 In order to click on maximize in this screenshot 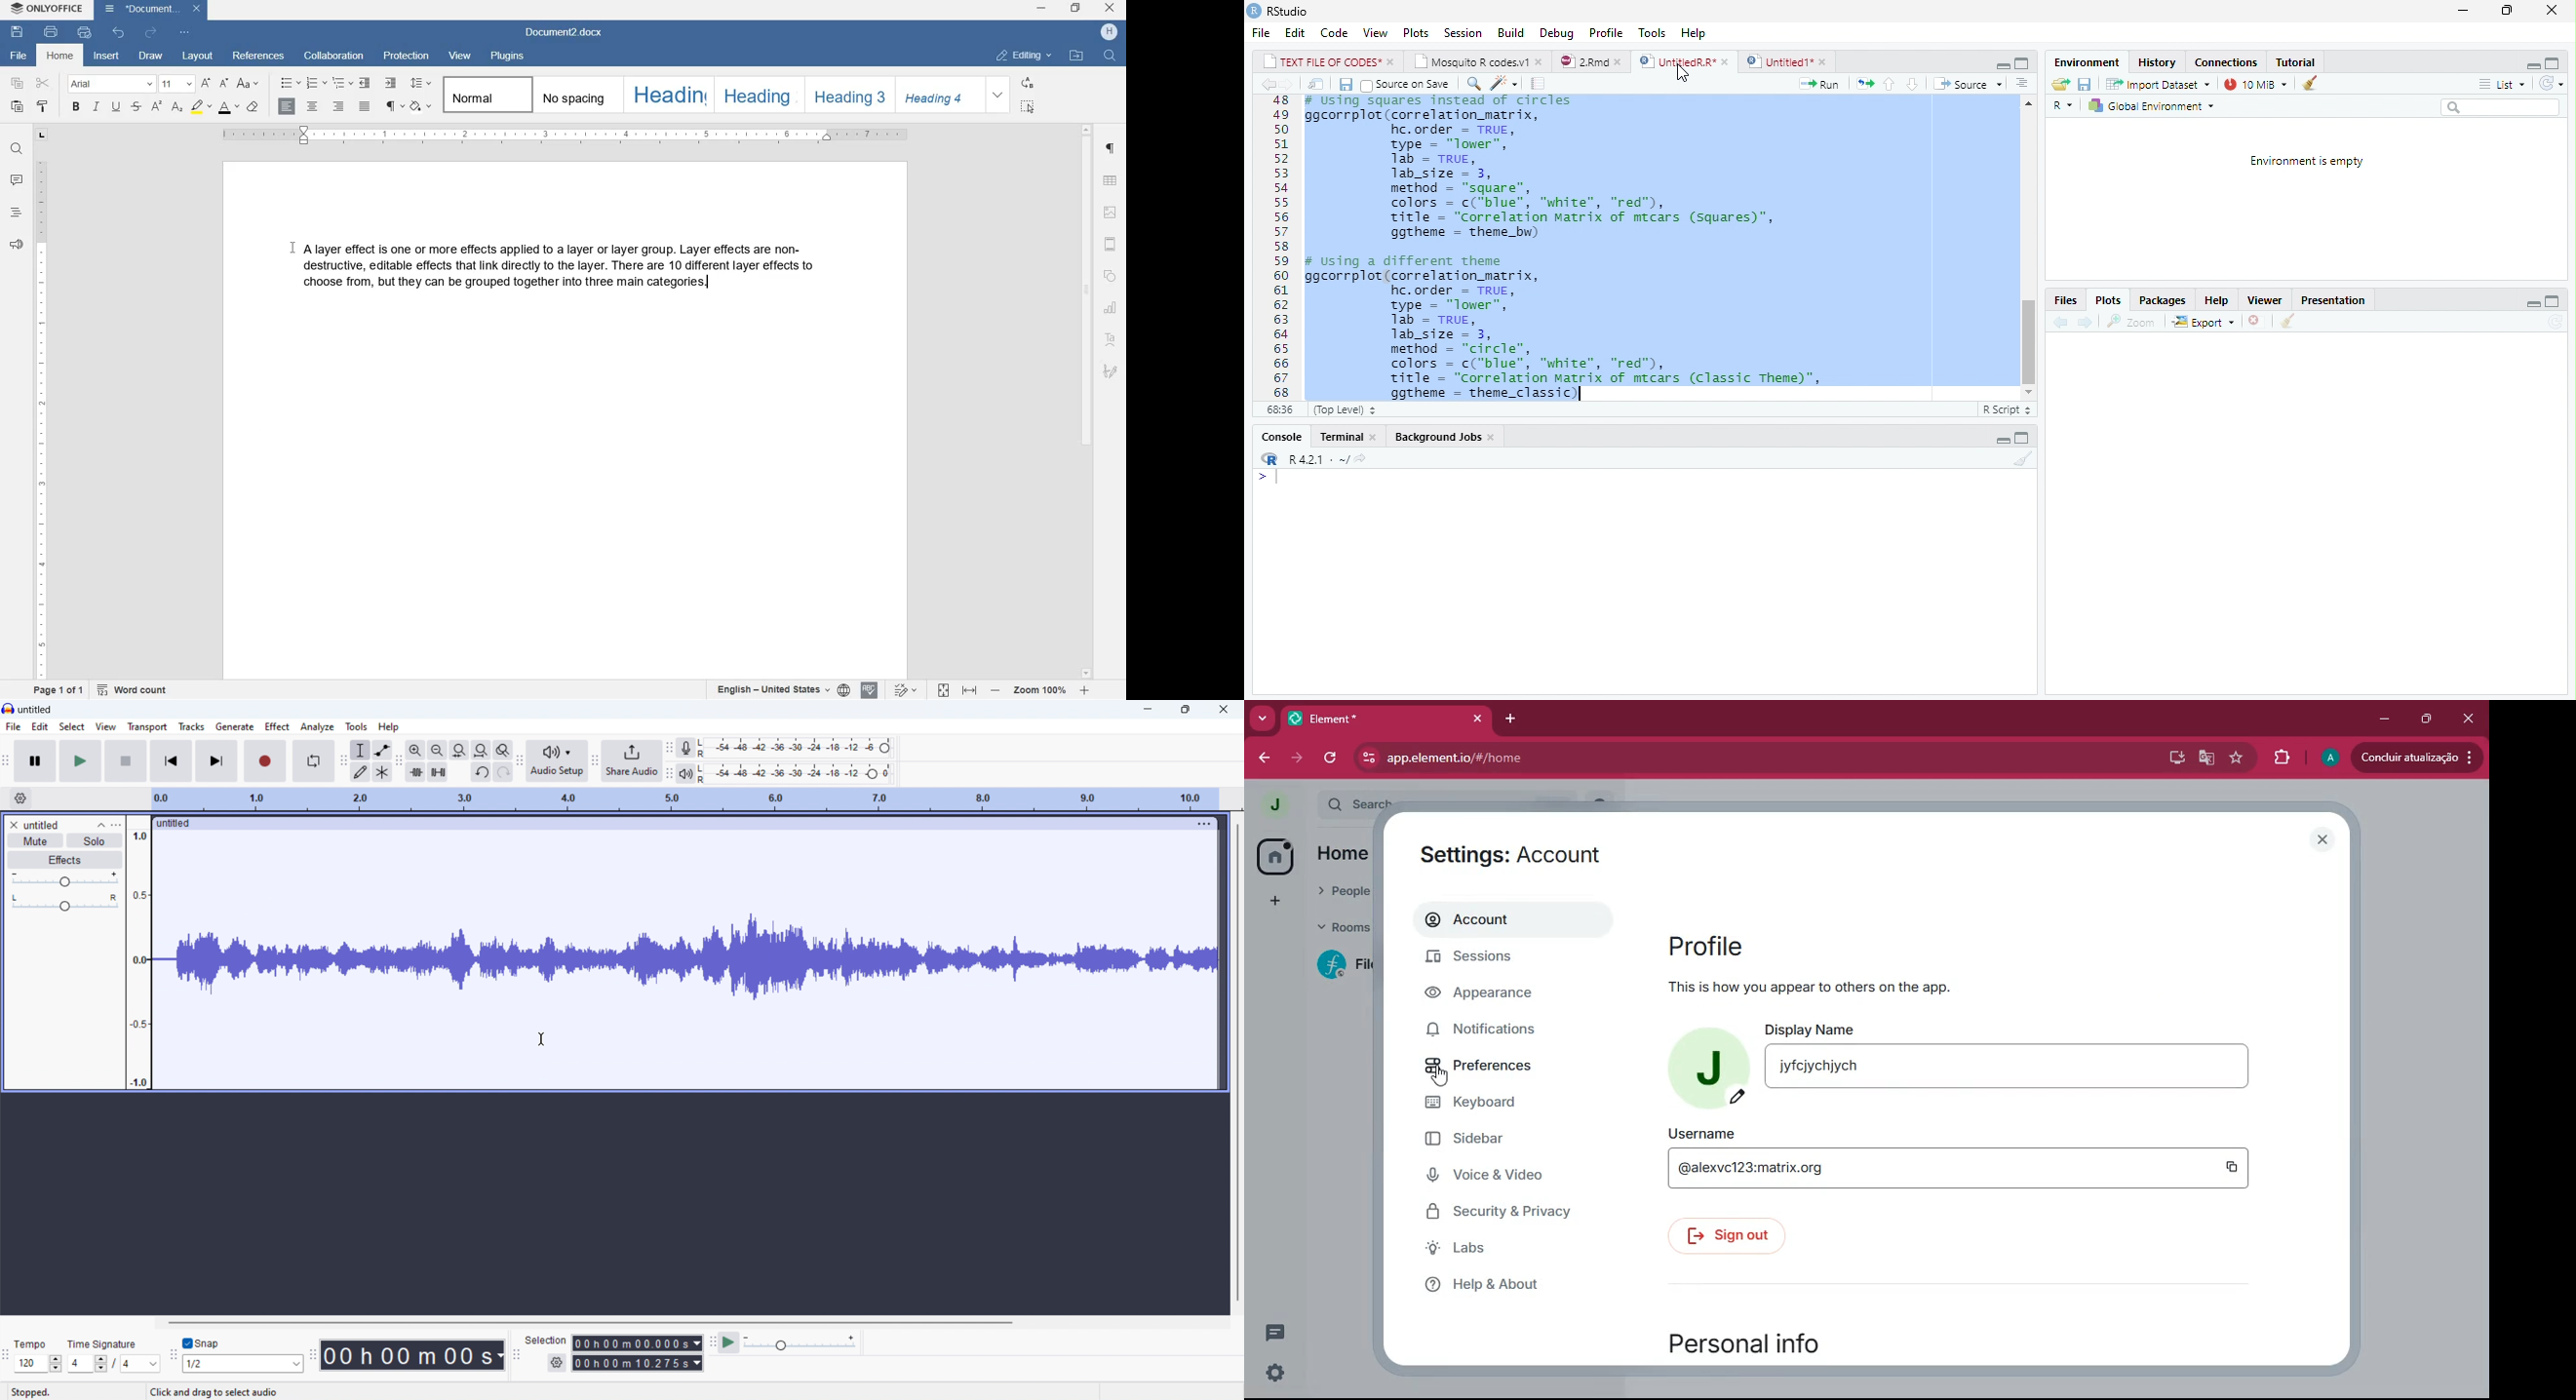, I will do `click(2507, 13)`.